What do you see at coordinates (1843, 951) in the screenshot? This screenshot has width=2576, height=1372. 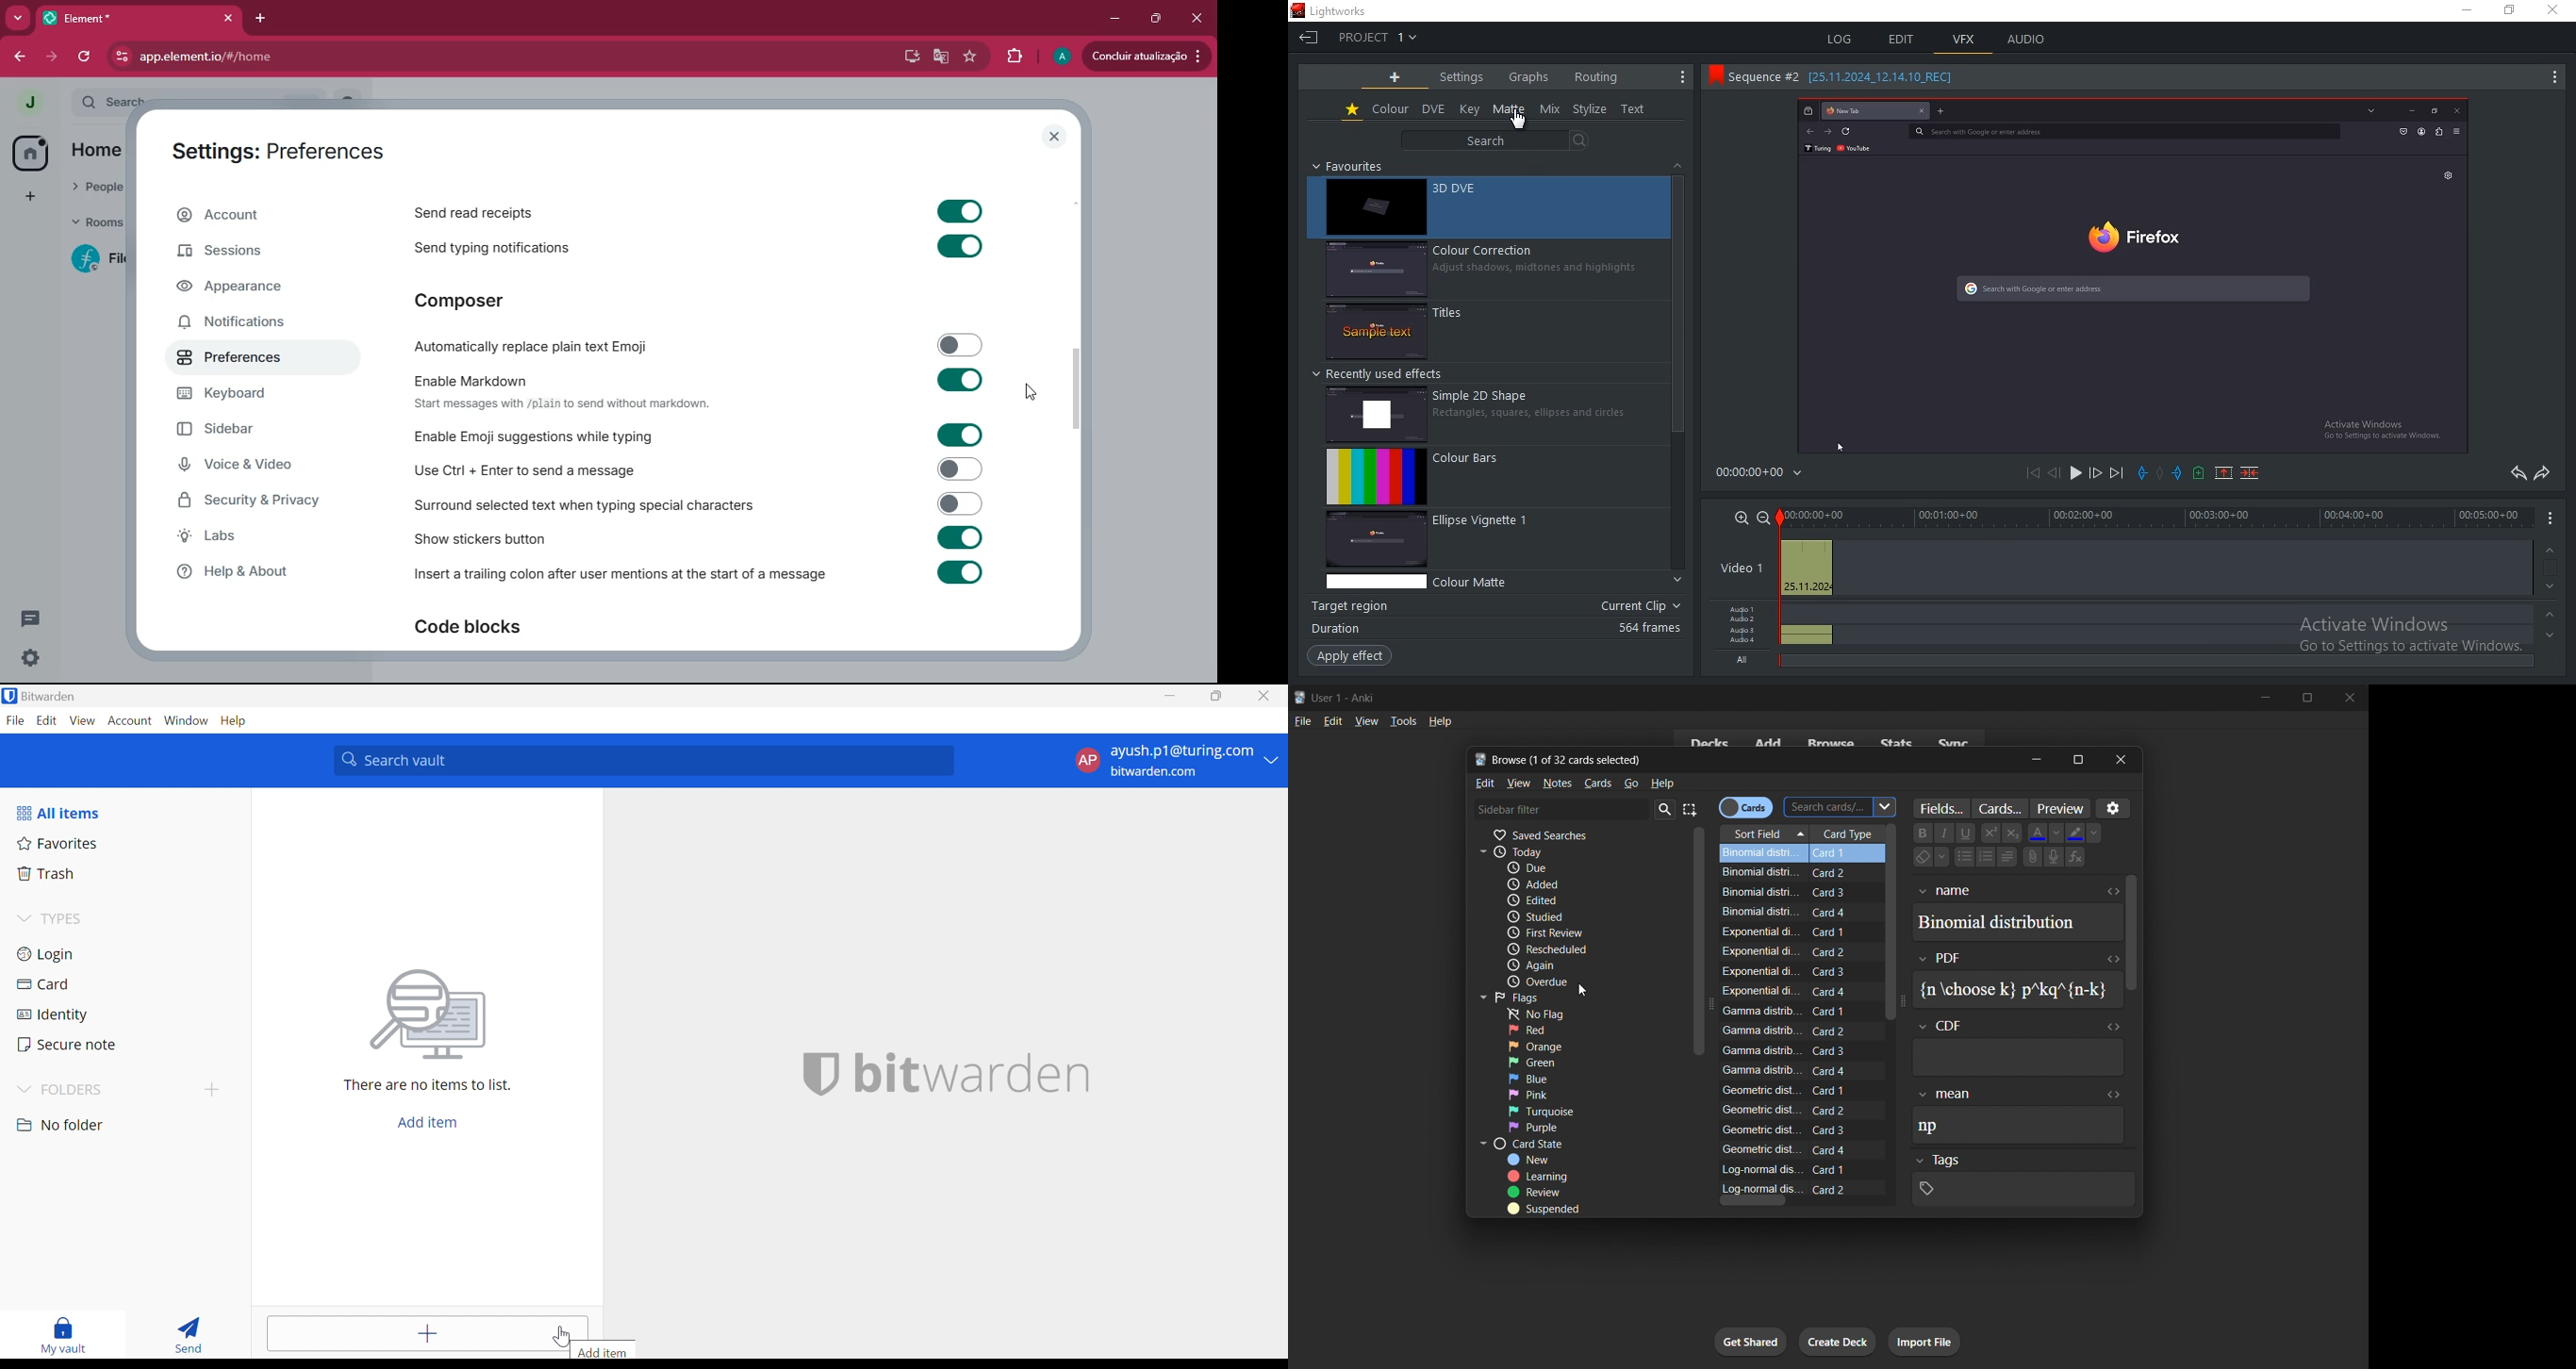 I see `Card 2` at bounding box center [1843, 951].